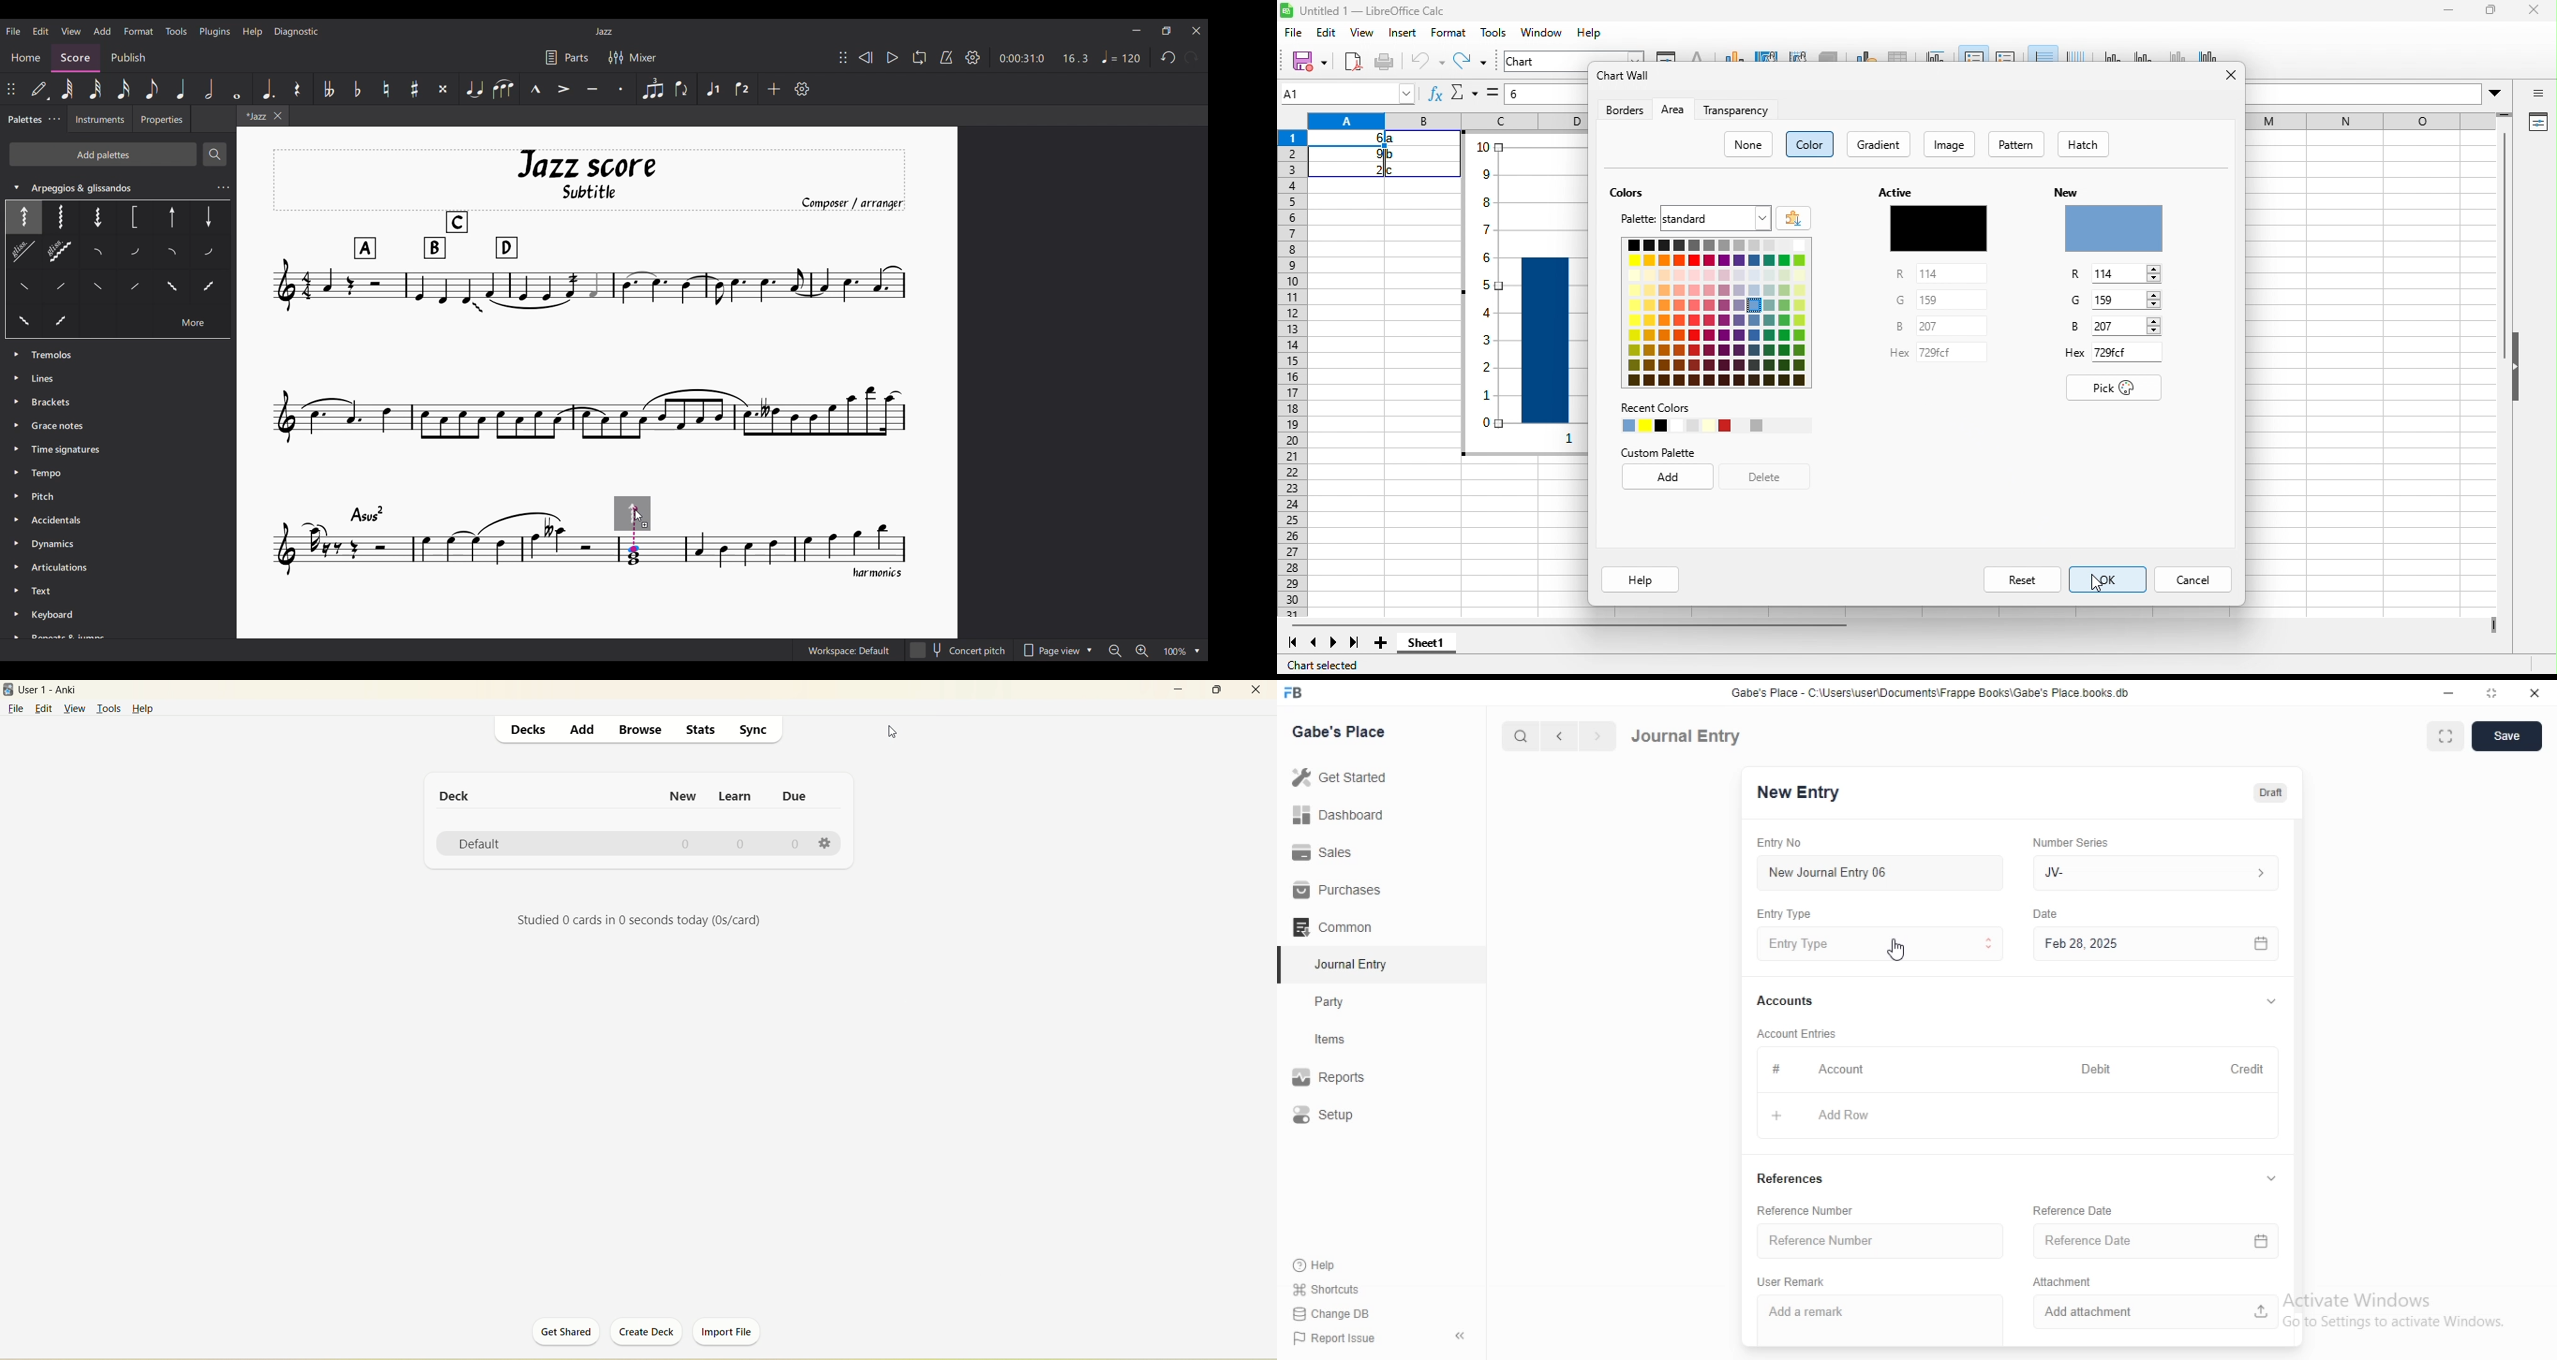 The width and height of the screenshot is (2576, 1372). Describe the element at coordinates (1640, 578) in the screenshot. I see `help` at that location.